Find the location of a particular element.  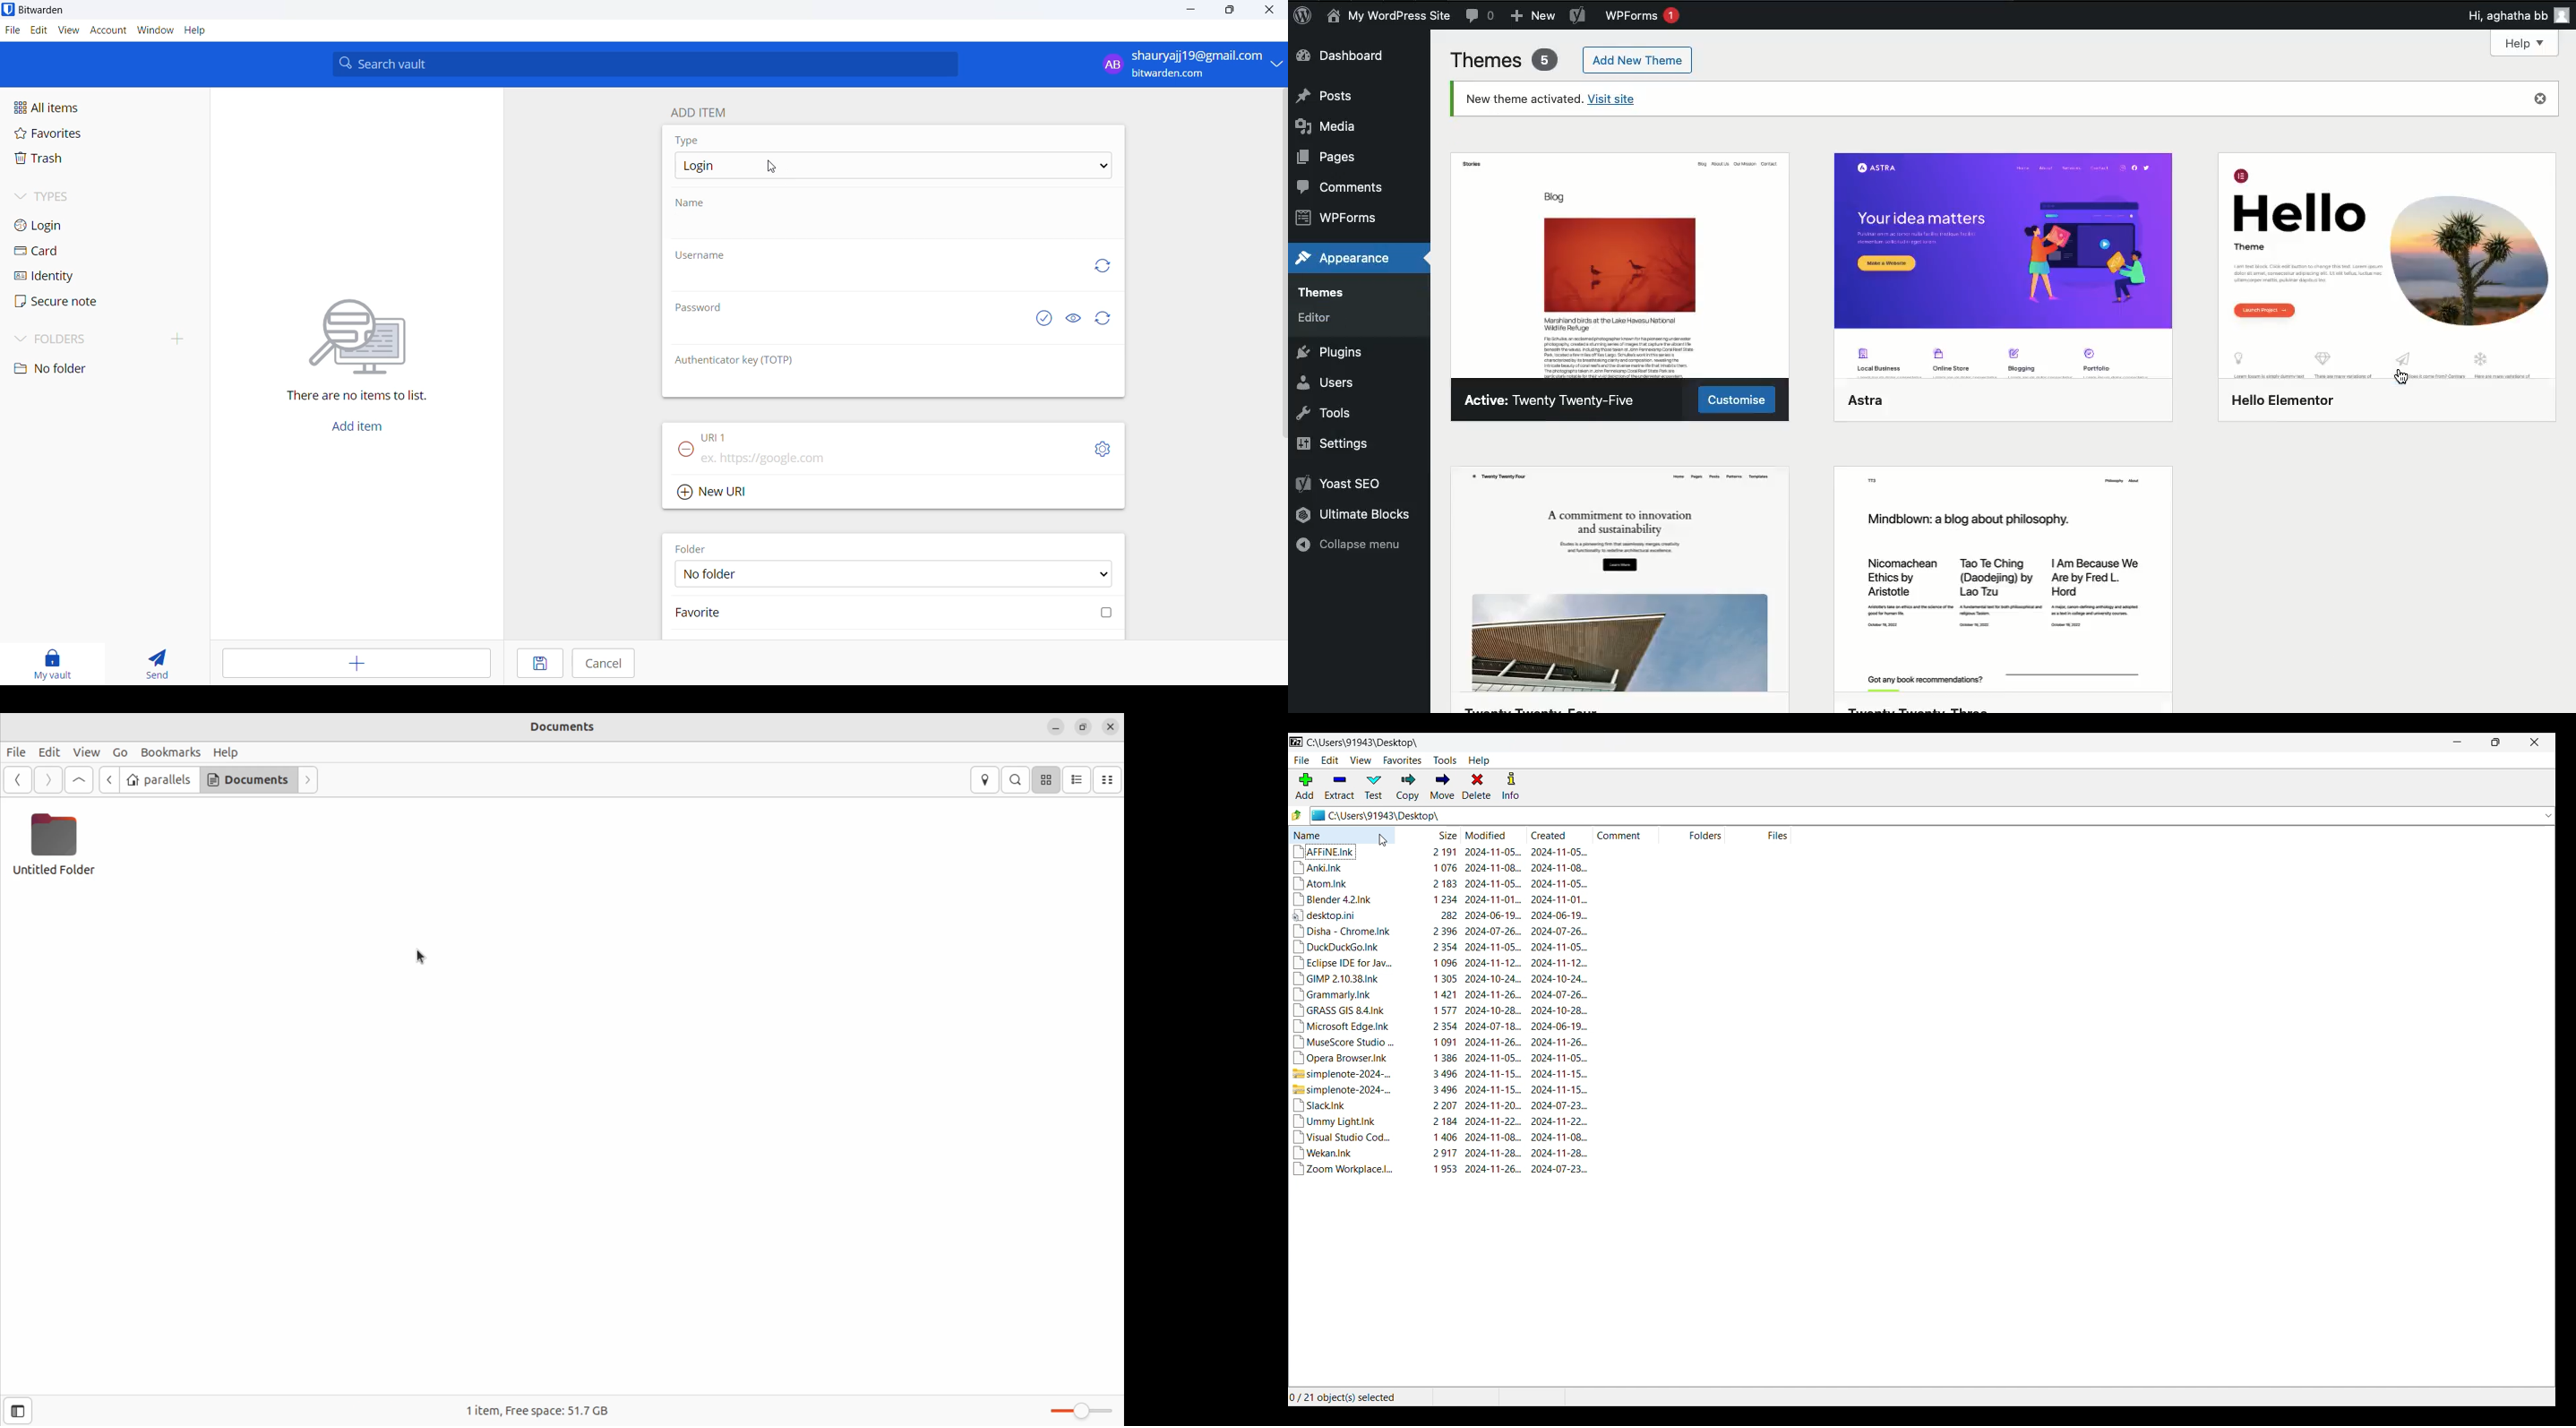

no folder is located at coordinates (79, 370).